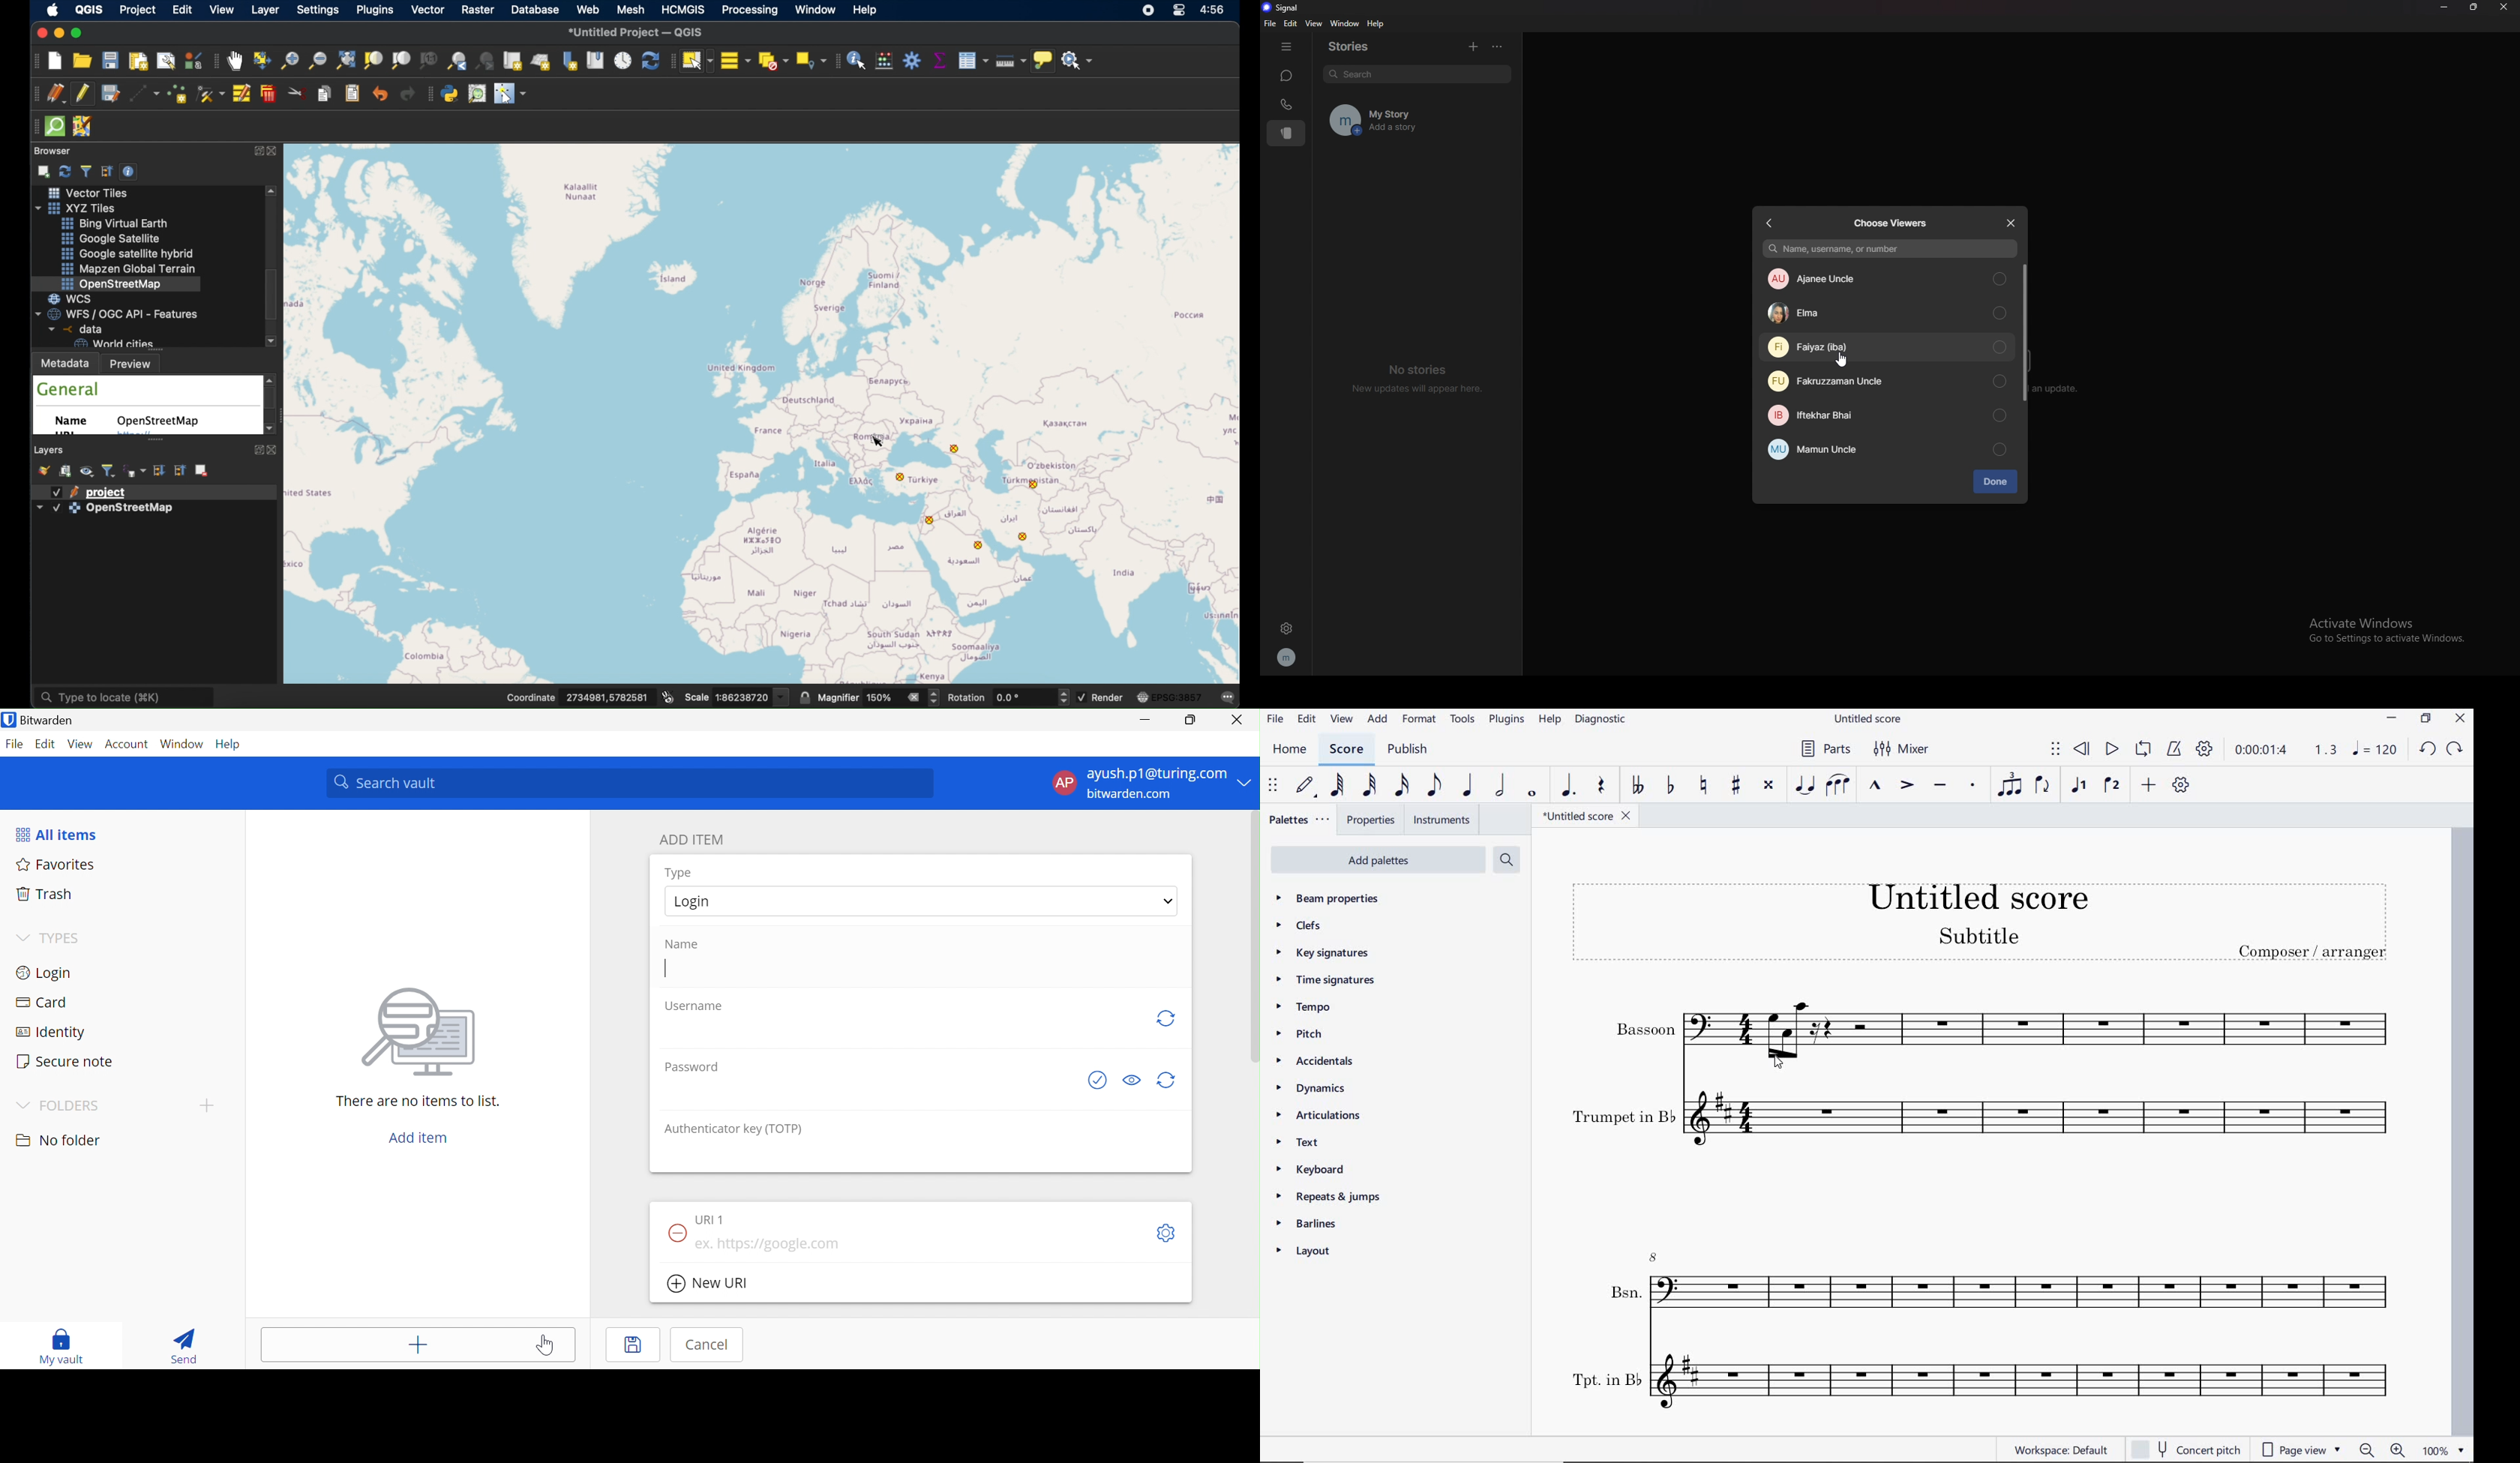 The height and width of the screenshot is (1484, 2520). Describe the element at coordinates (2061, 1451) in the screenshot. I see `workspace: default` at that location.